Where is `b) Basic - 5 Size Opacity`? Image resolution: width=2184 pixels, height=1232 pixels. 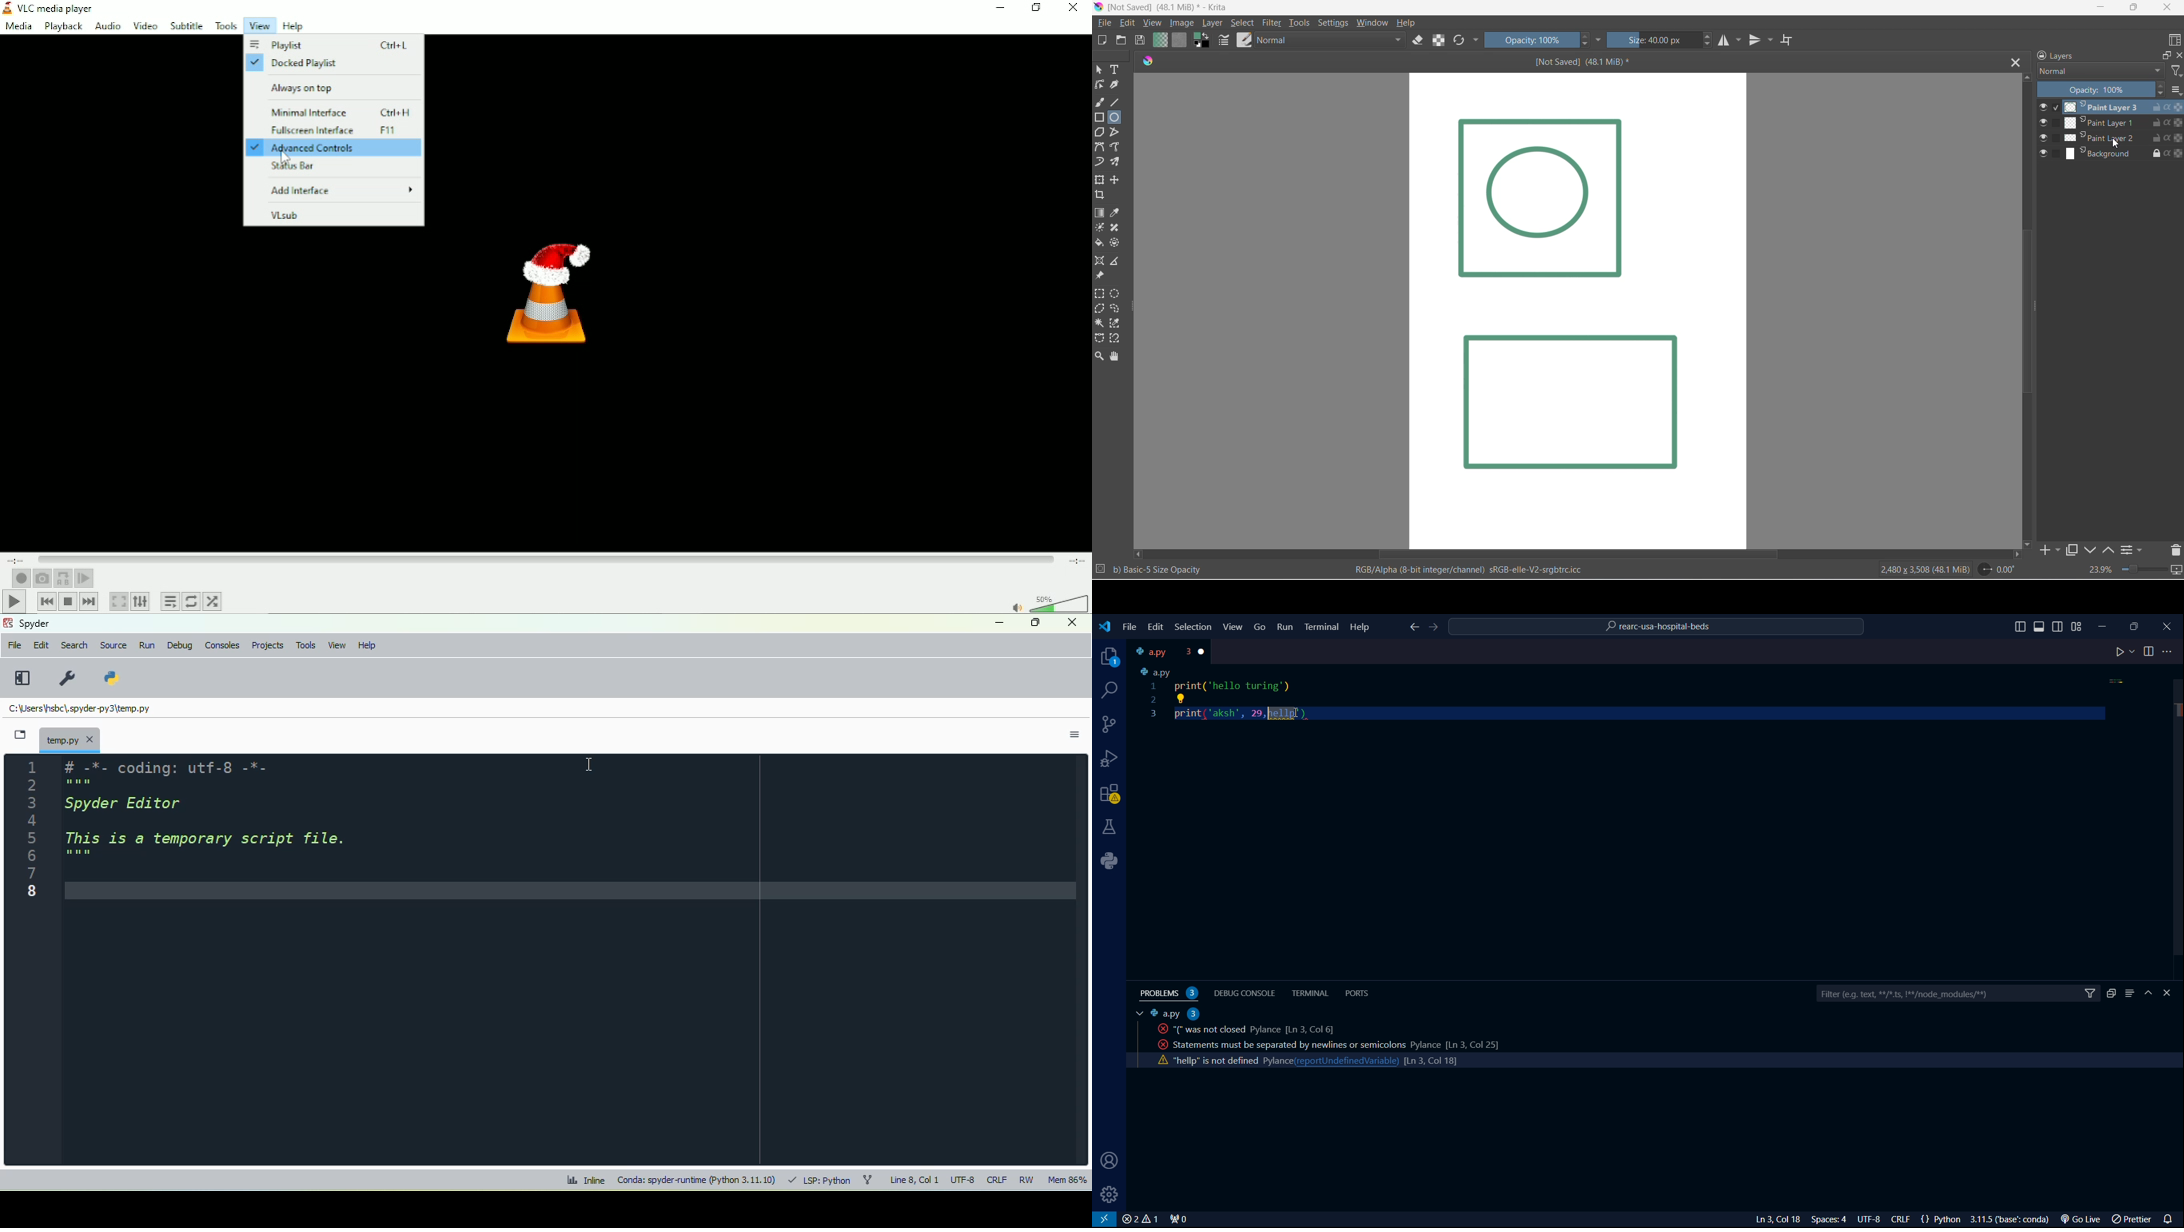 b) Basic - 5 Size Opacity is located at coordinates (1163, 571).